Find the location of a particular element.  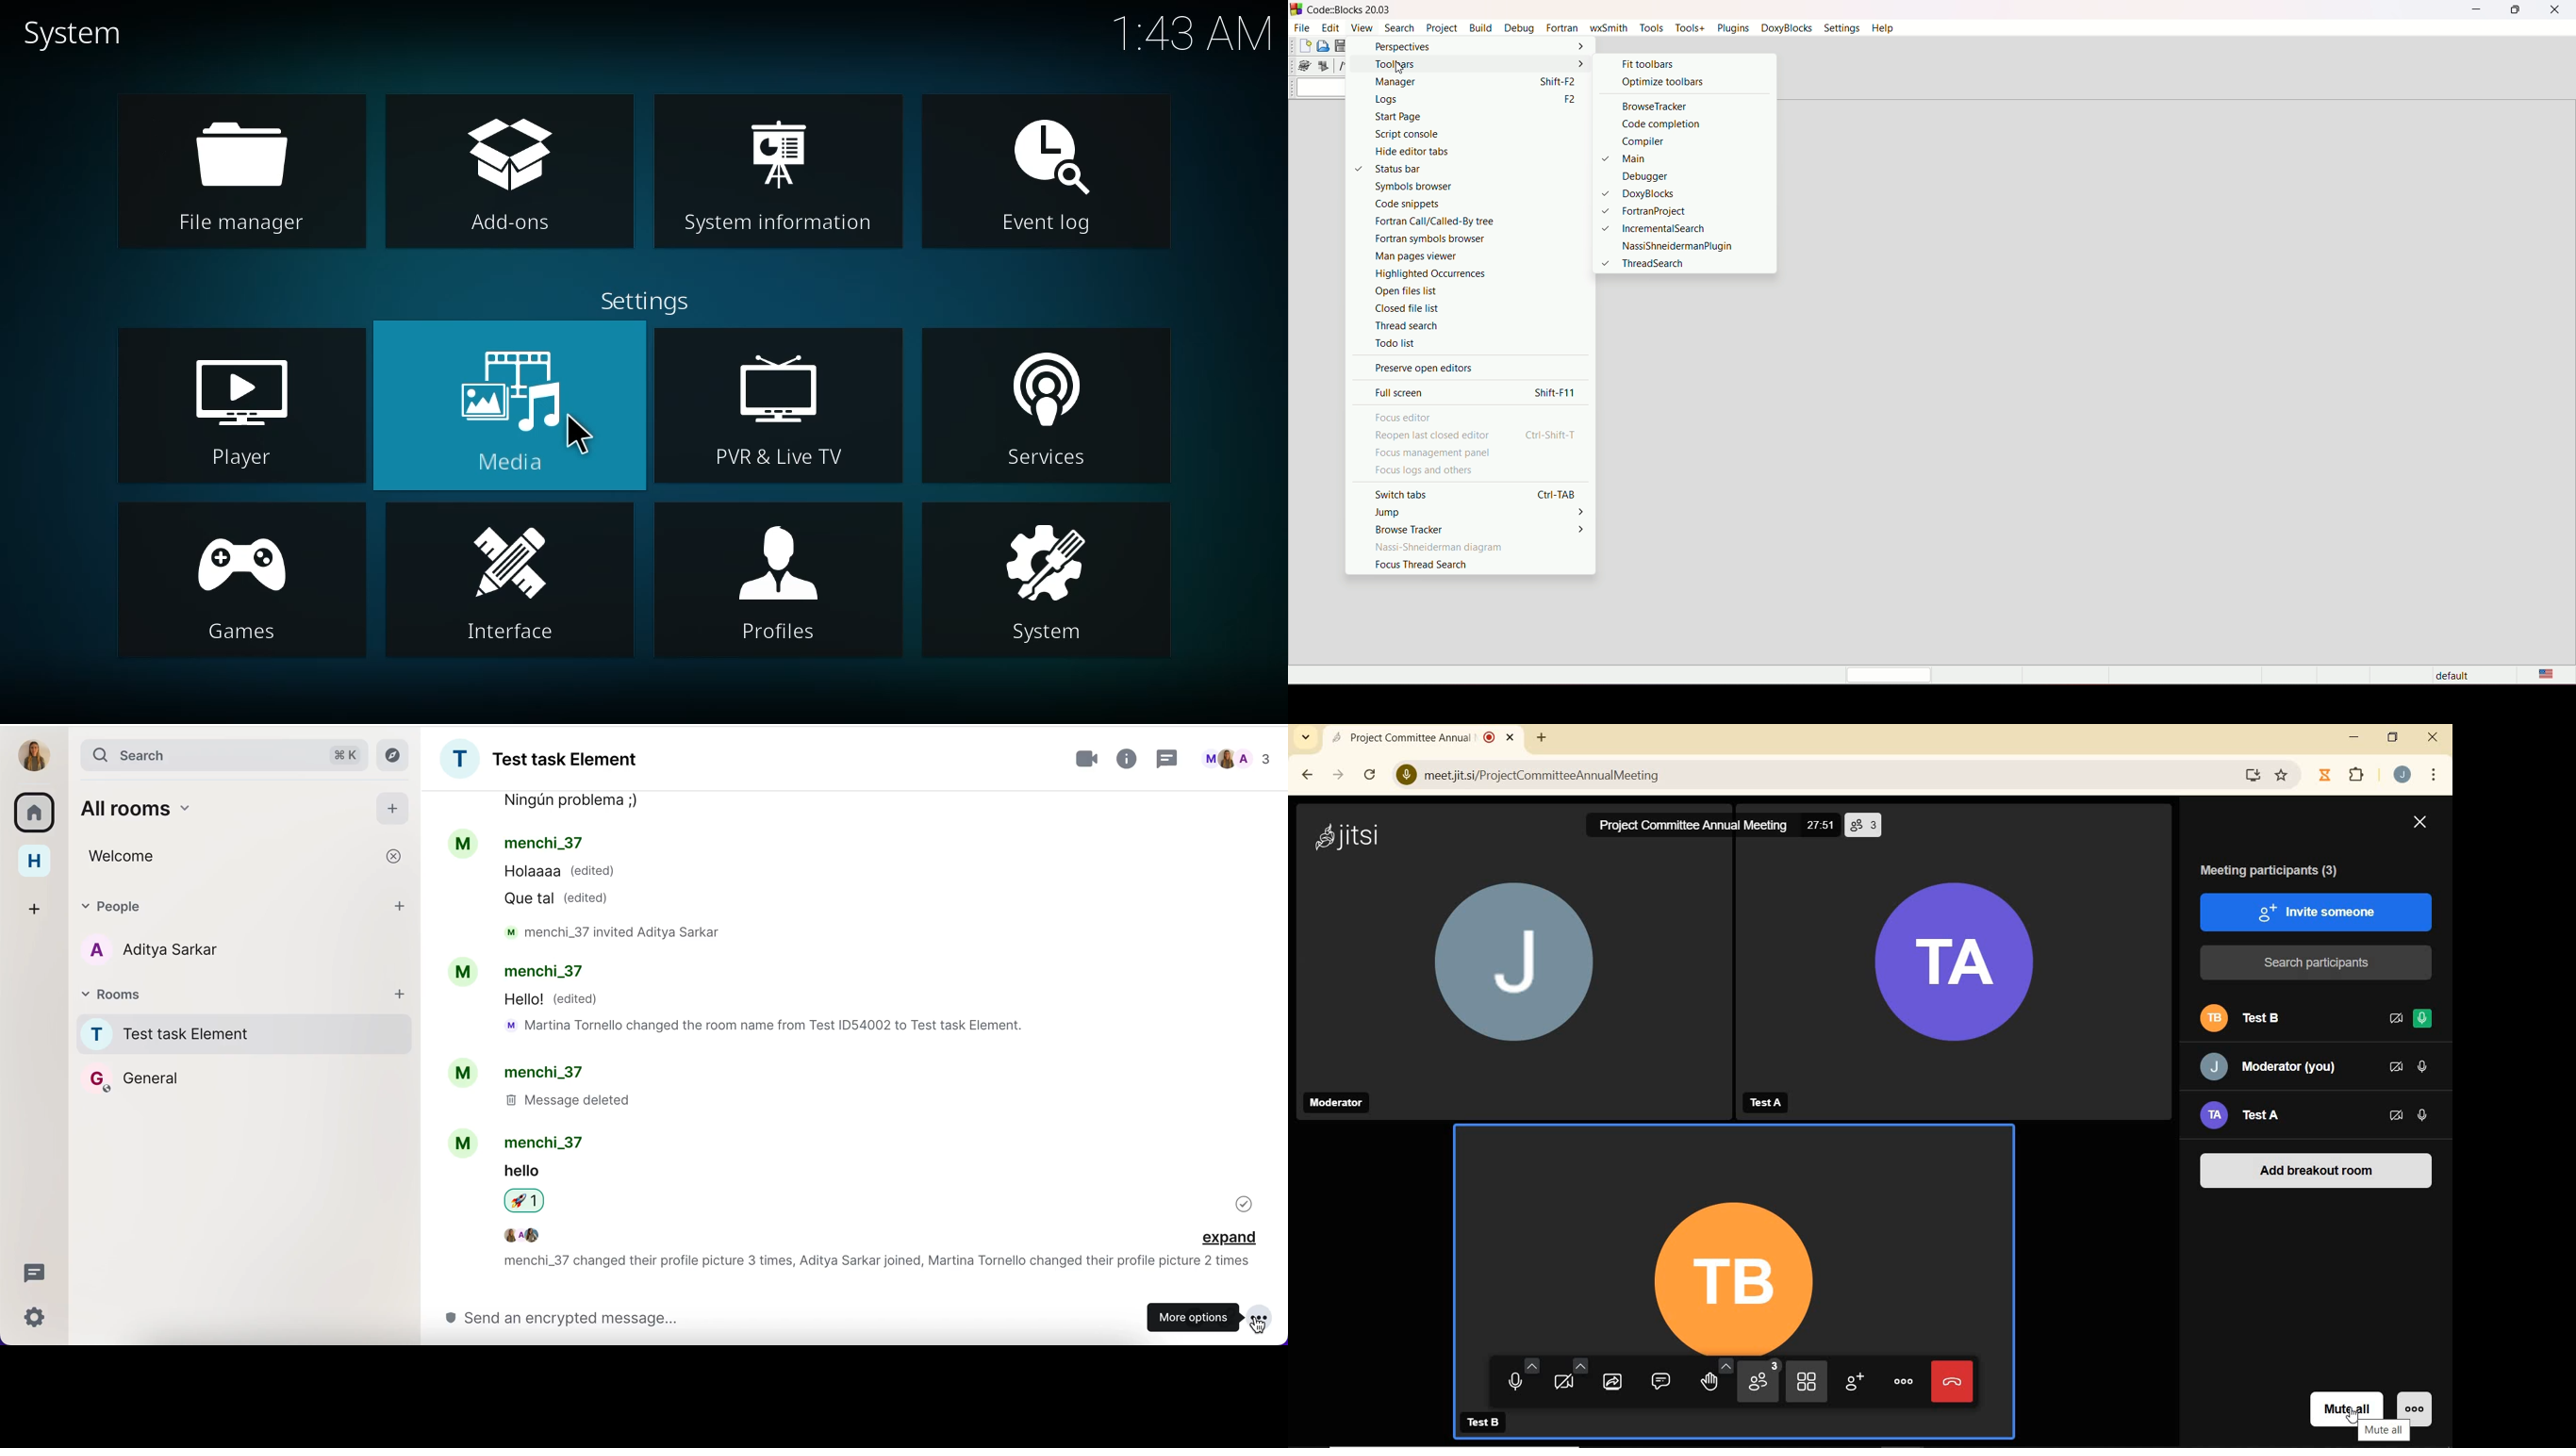

start page is located at coordinates (1455, 117).